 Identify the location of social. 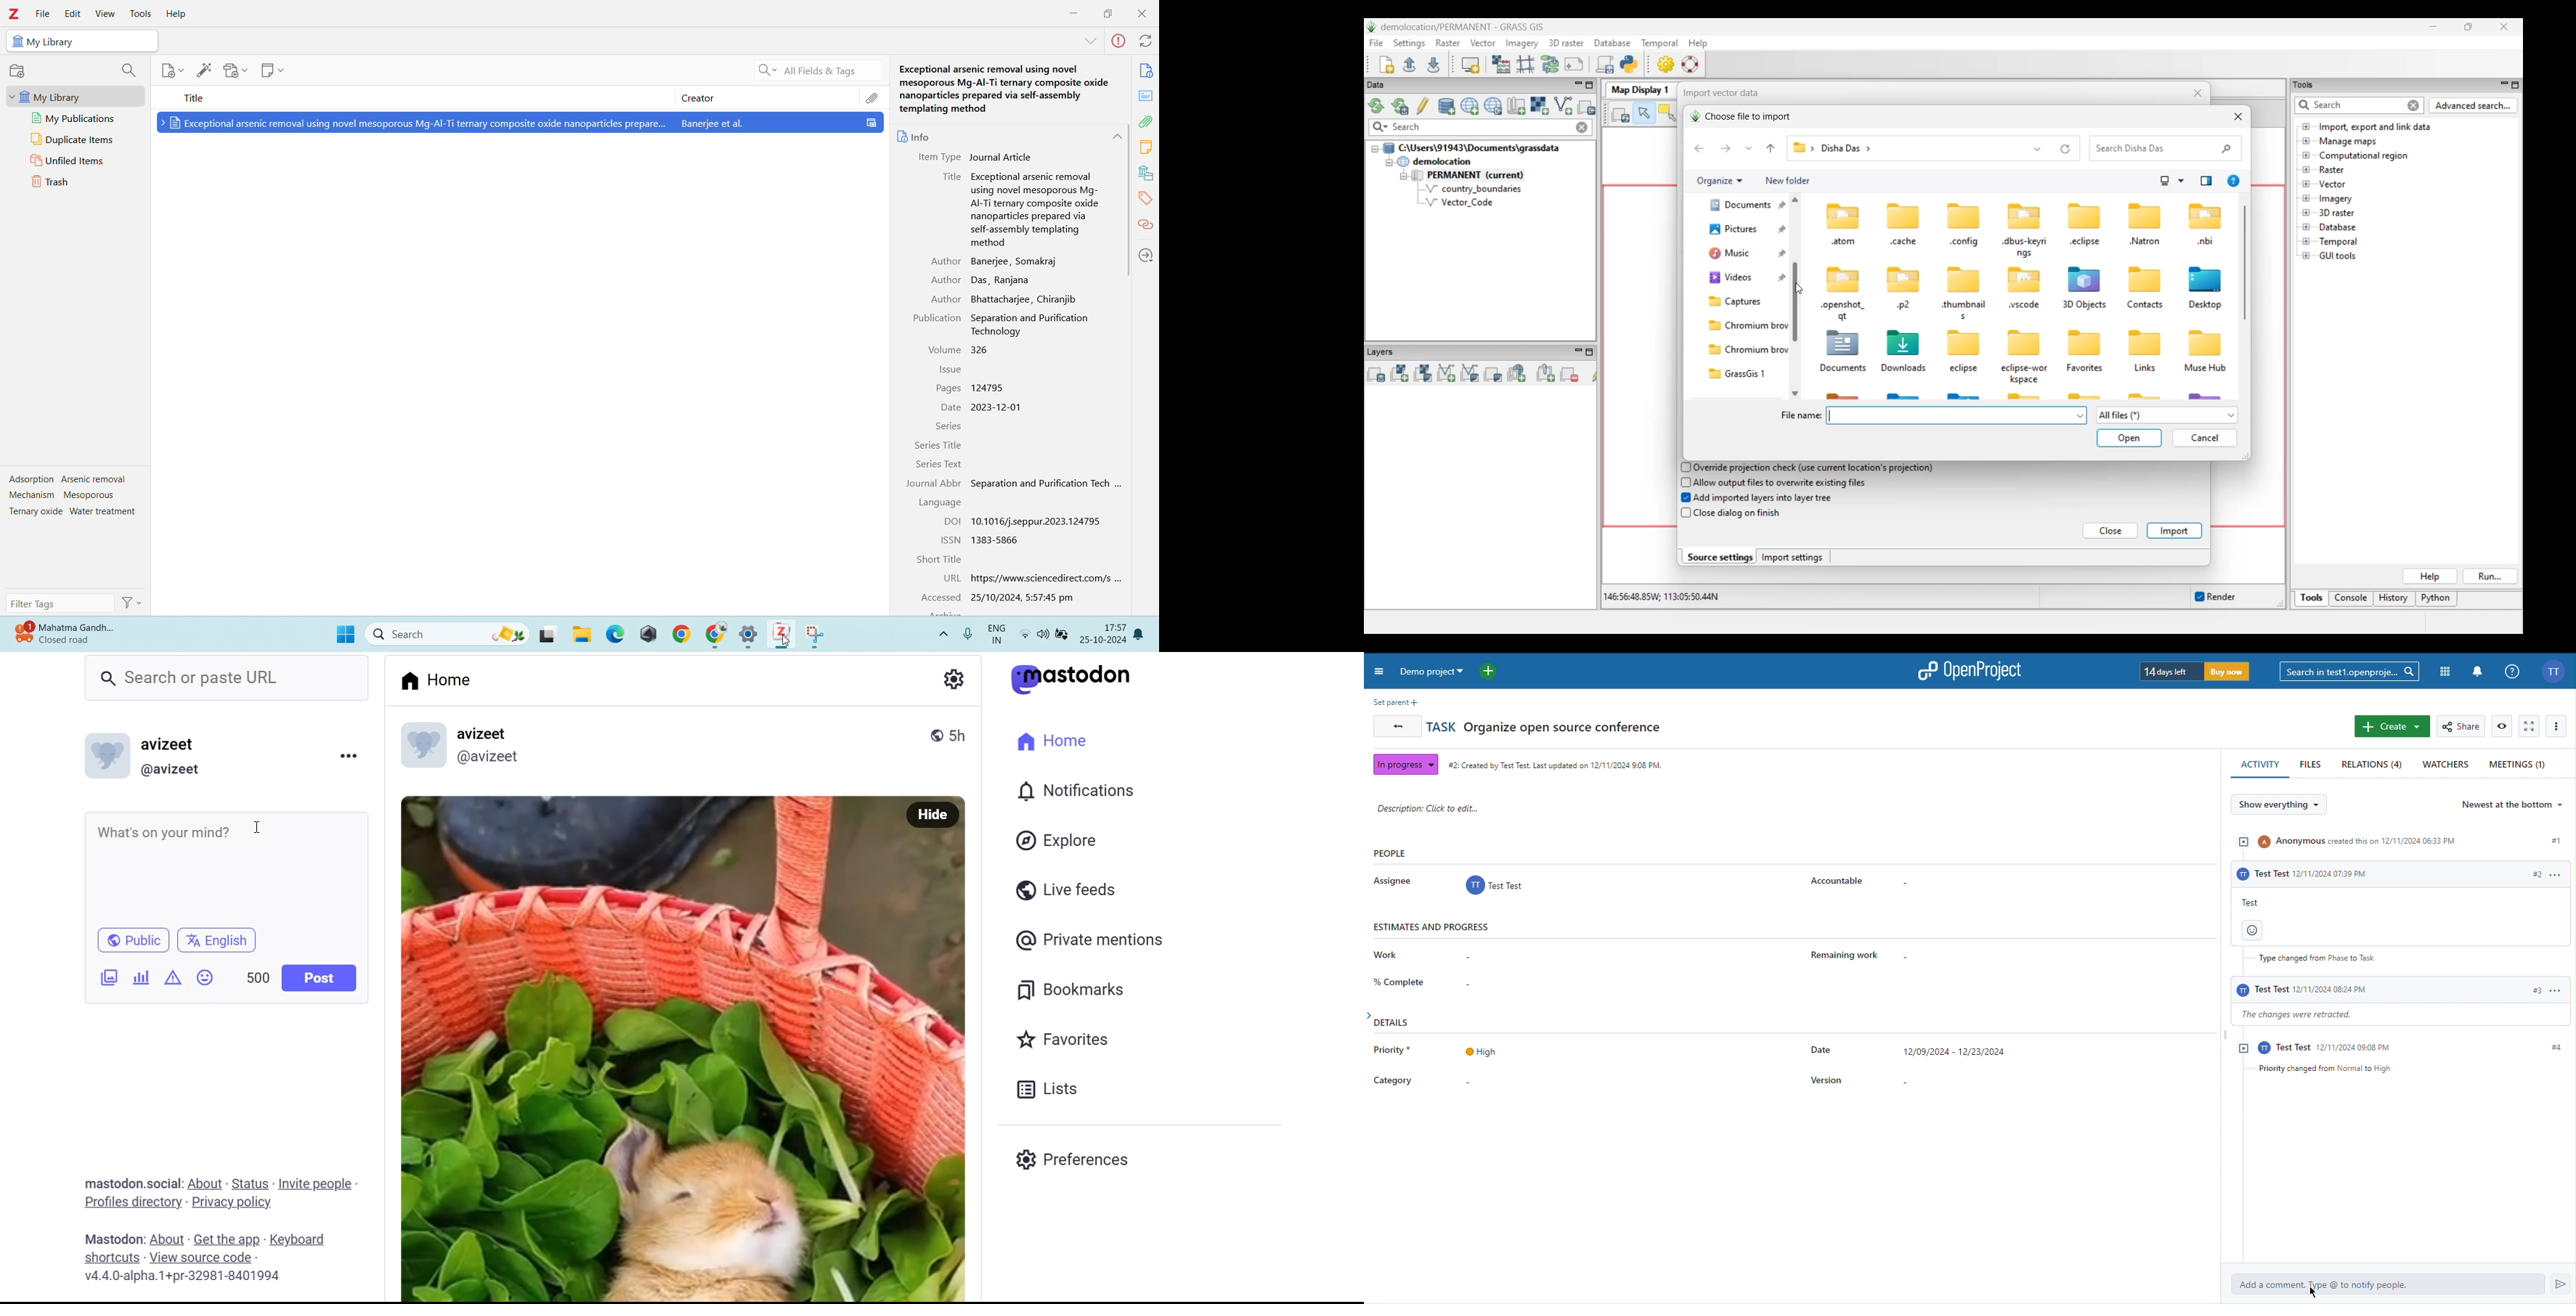
(164, 1184).